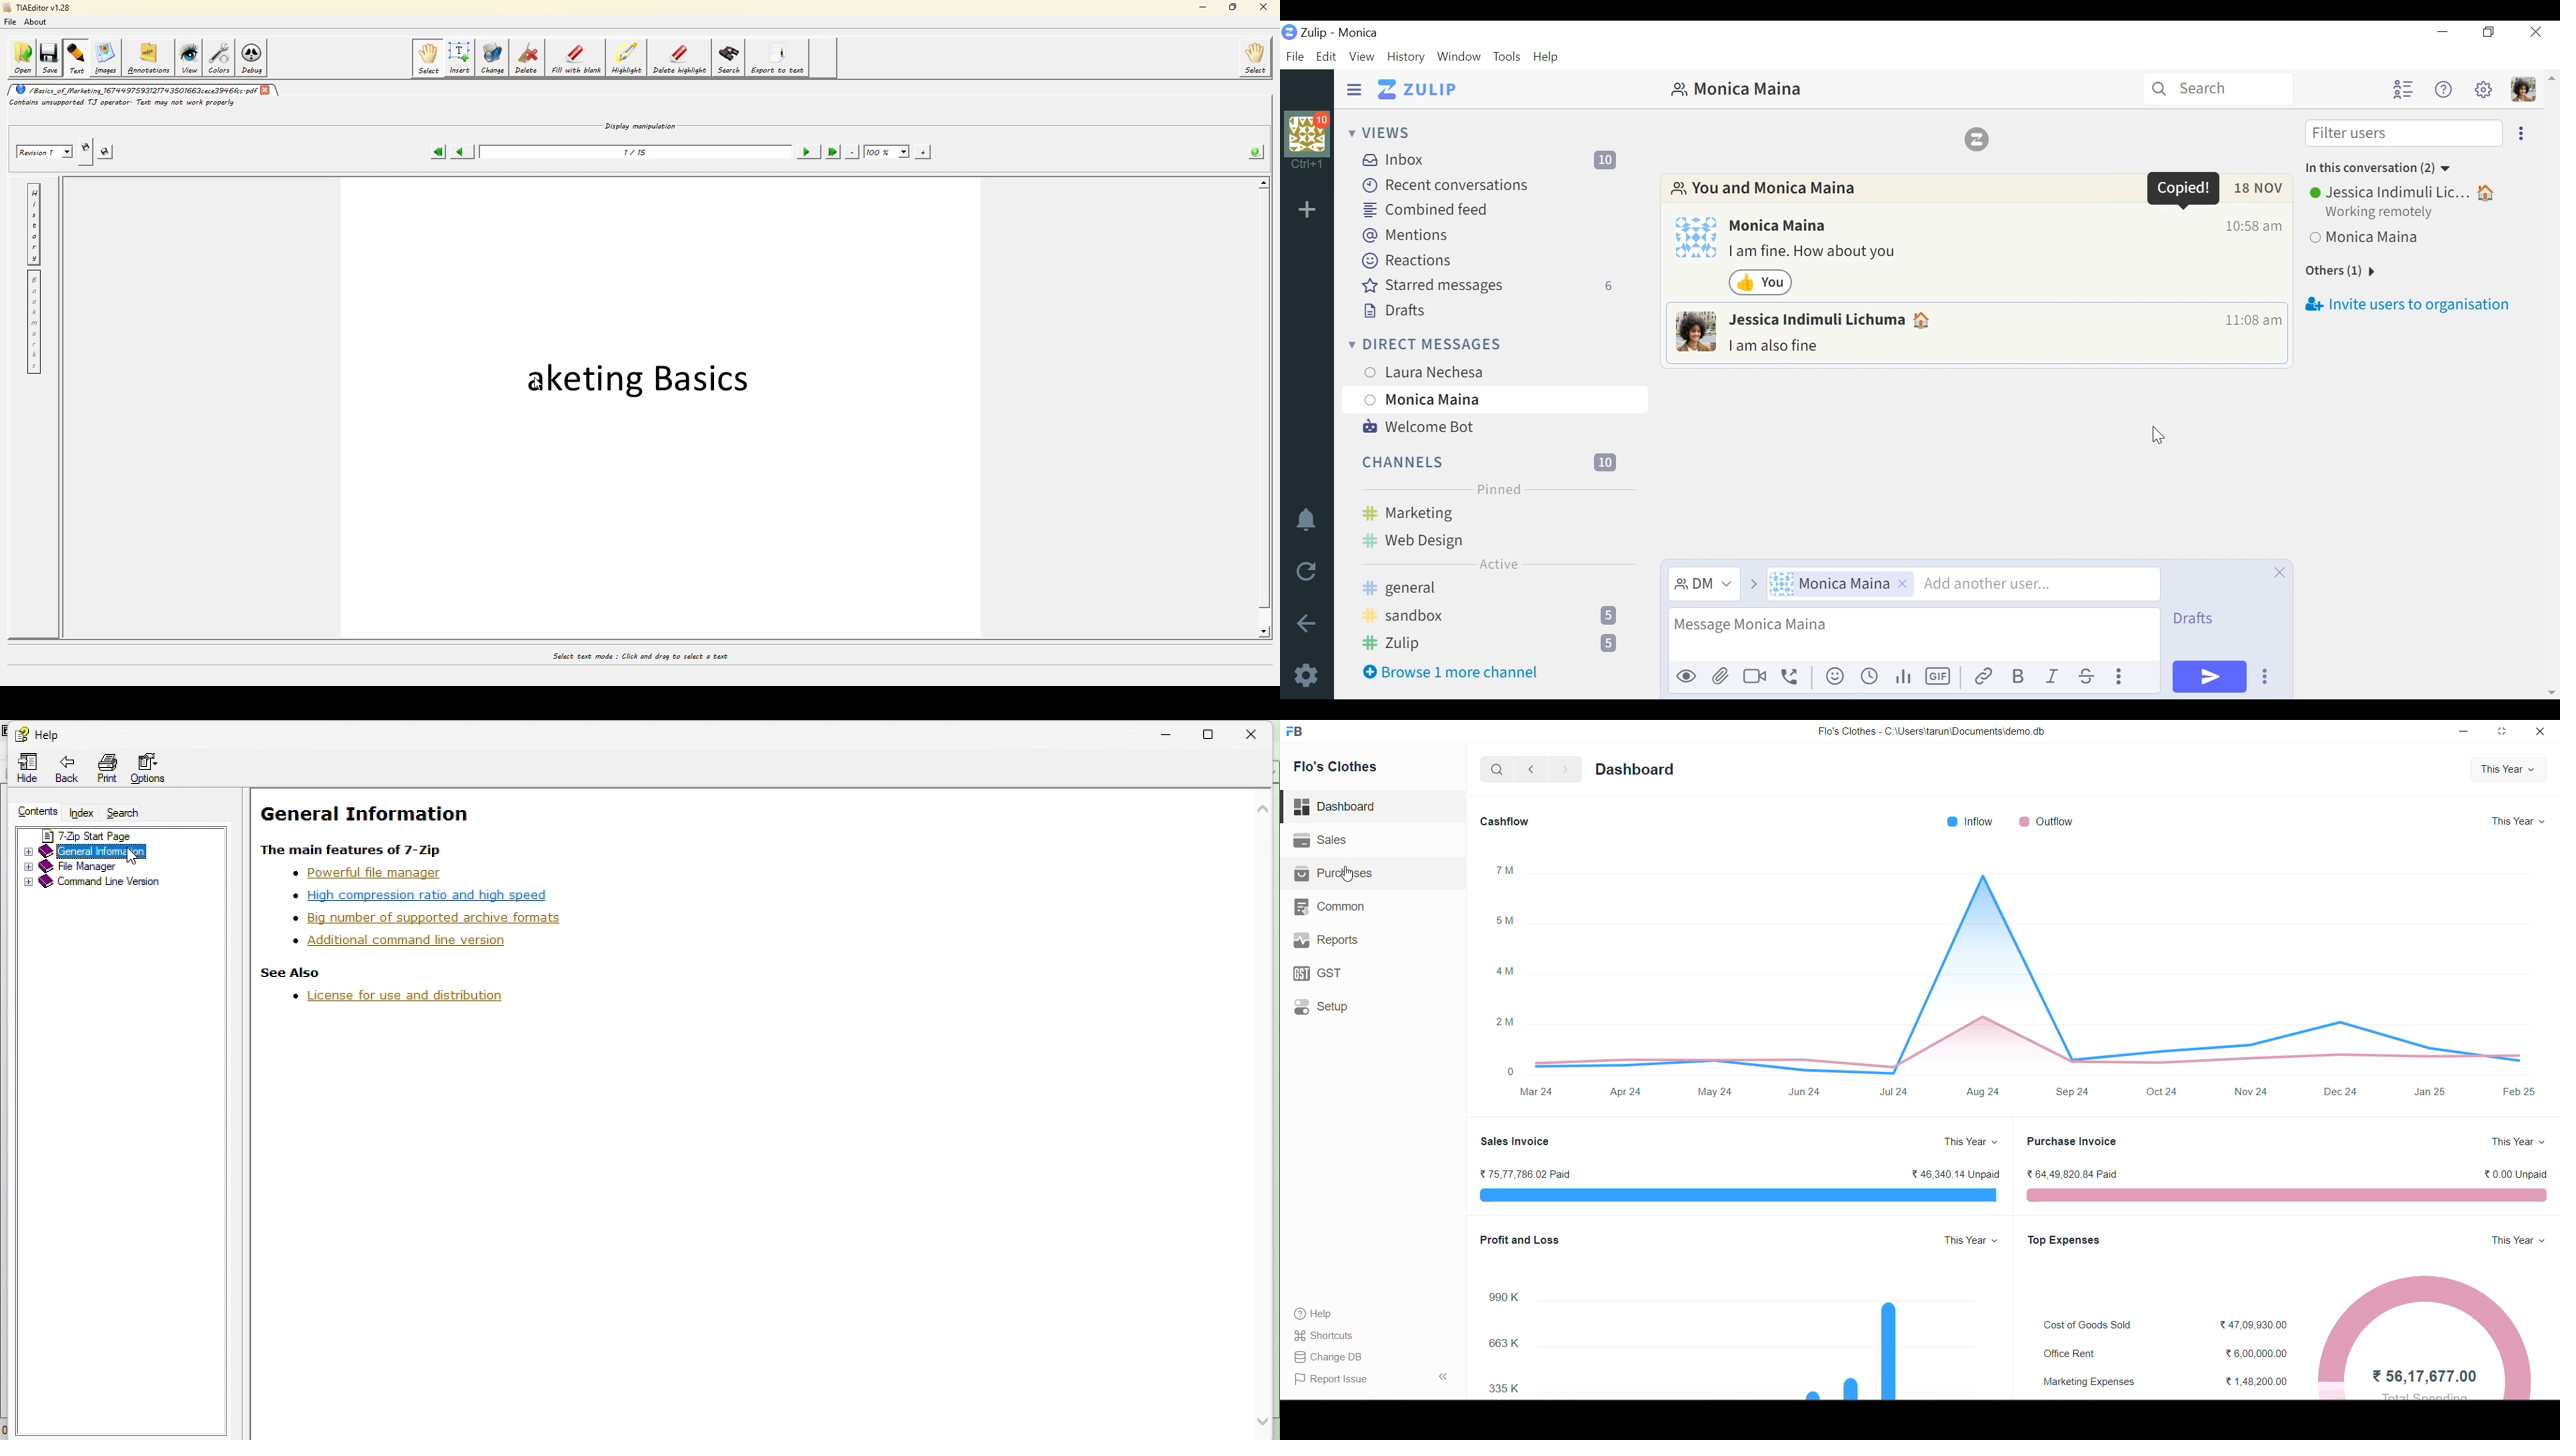 The width and height of the screenshot is (2576, 1456). Describe the element at coordinates (2516, 1143) in the screenshot. I see `This Year` at that location.